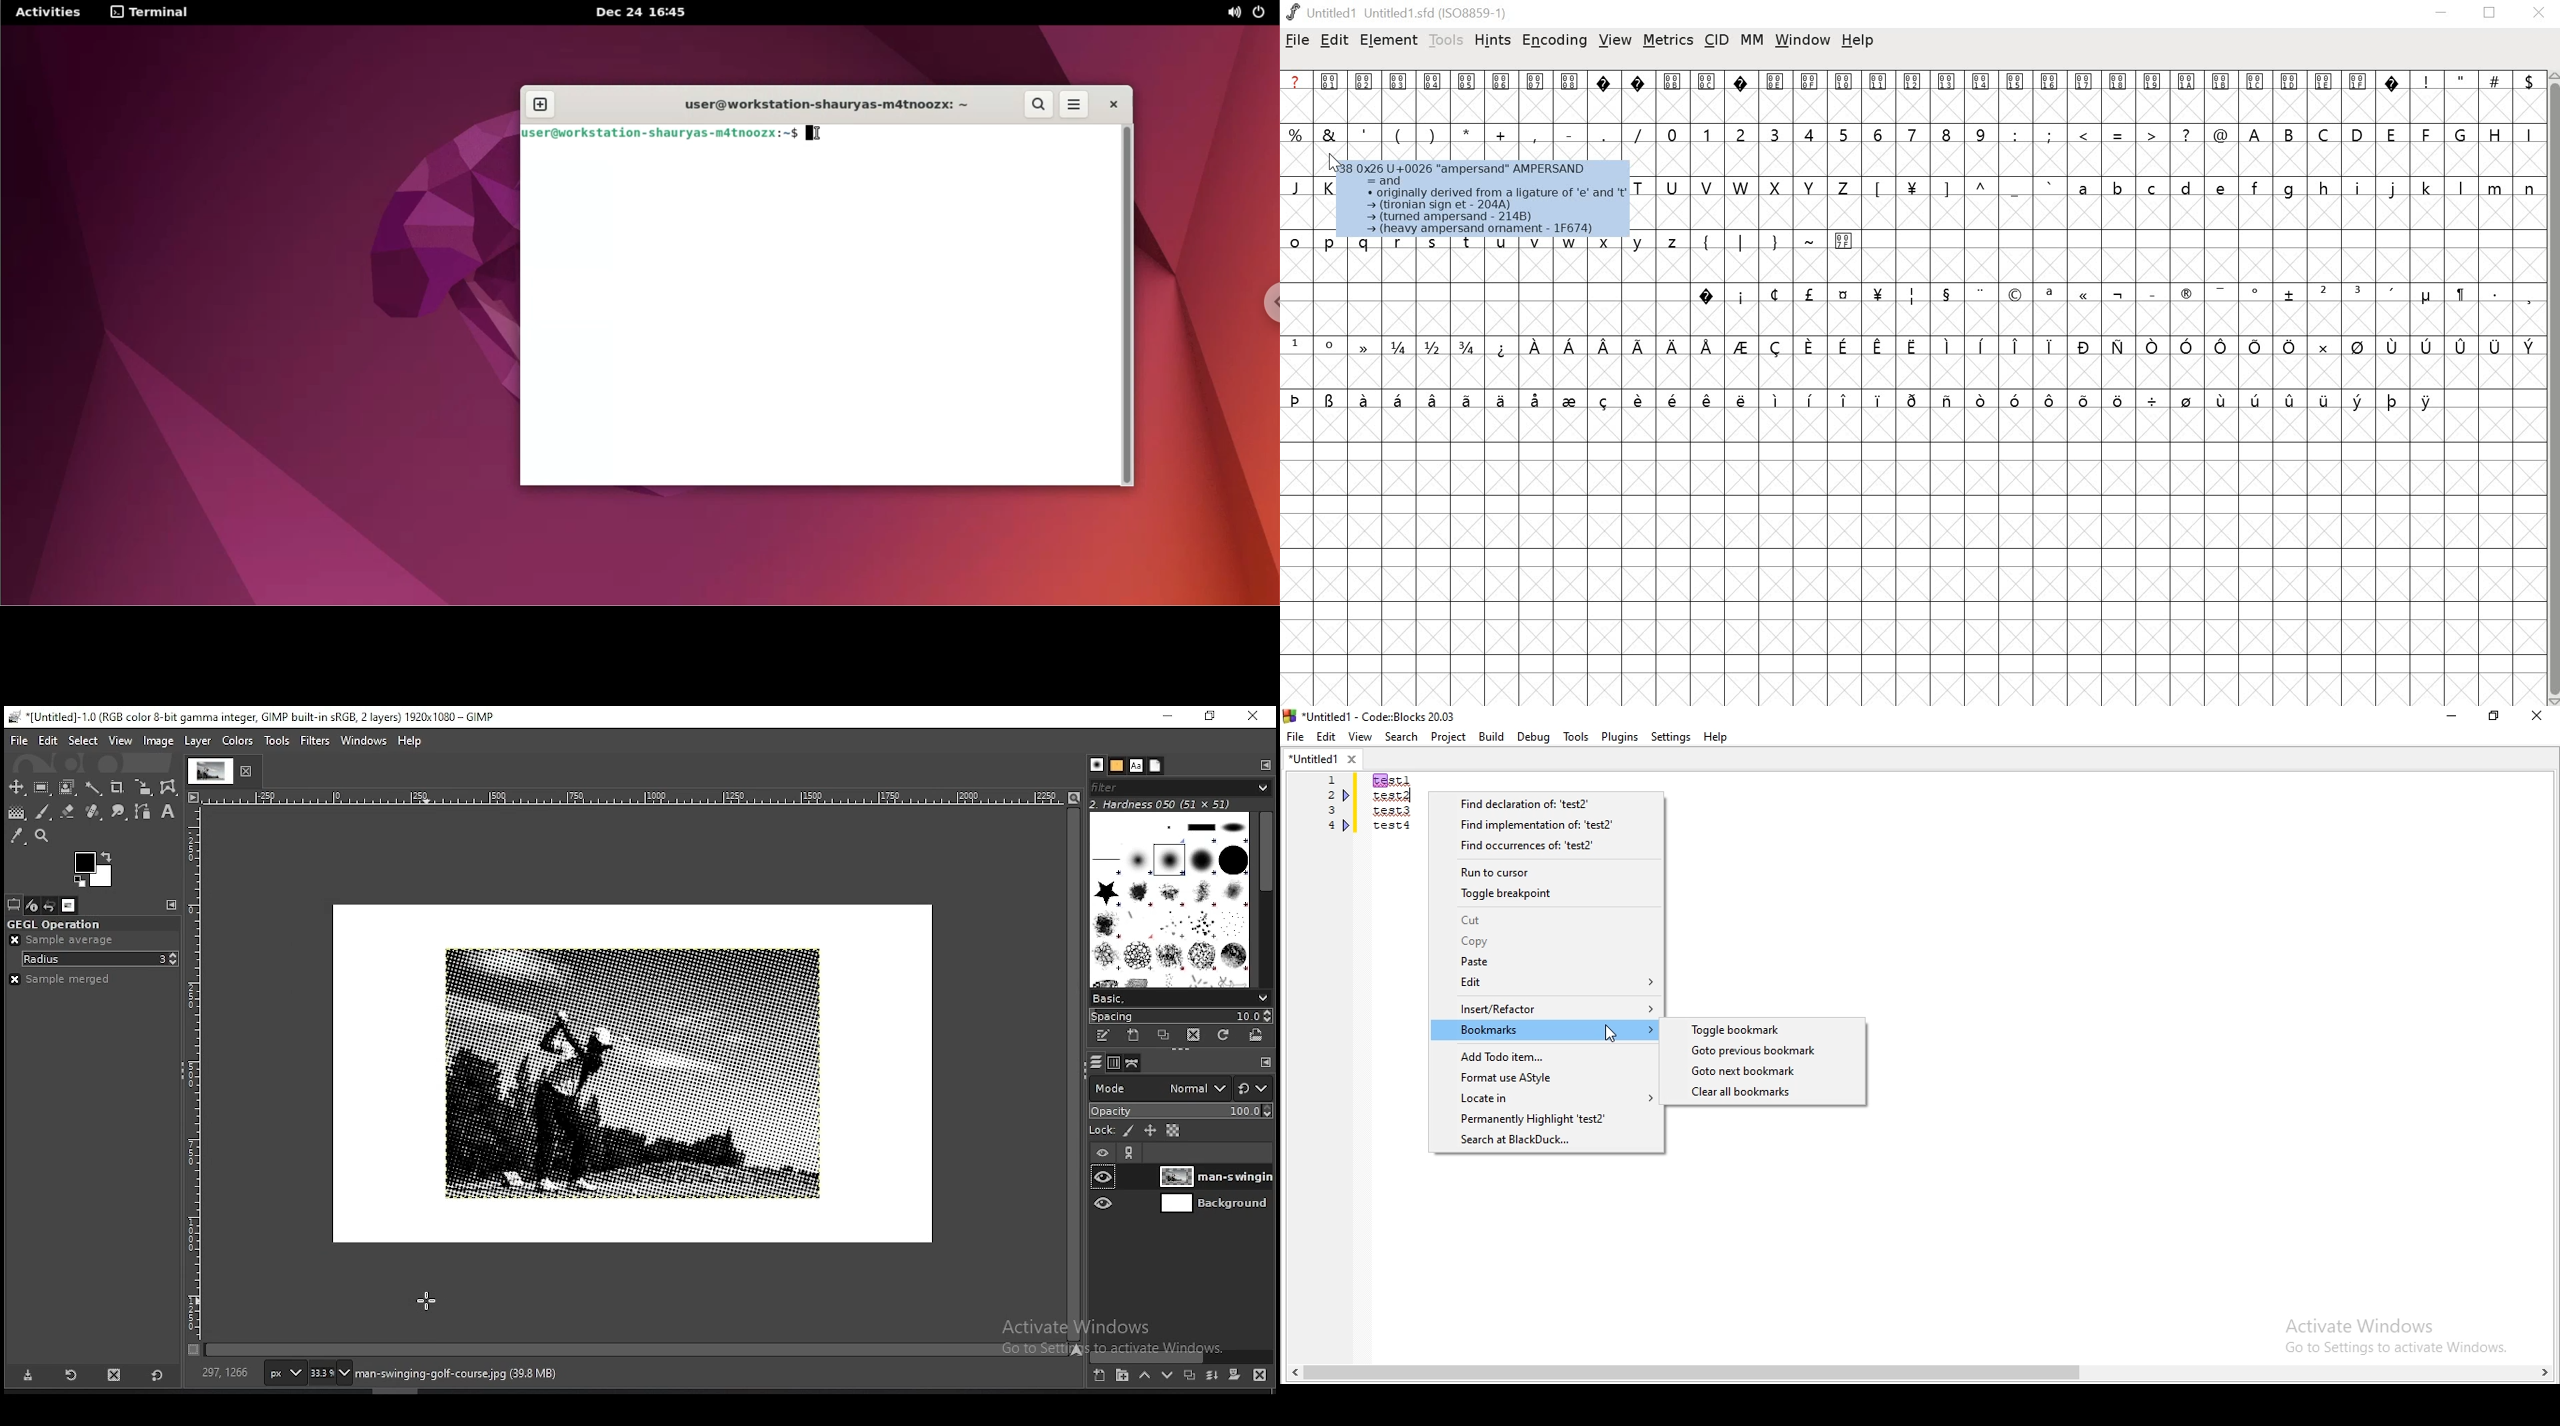  I want to click on blend mode, so click(1157, 1088).